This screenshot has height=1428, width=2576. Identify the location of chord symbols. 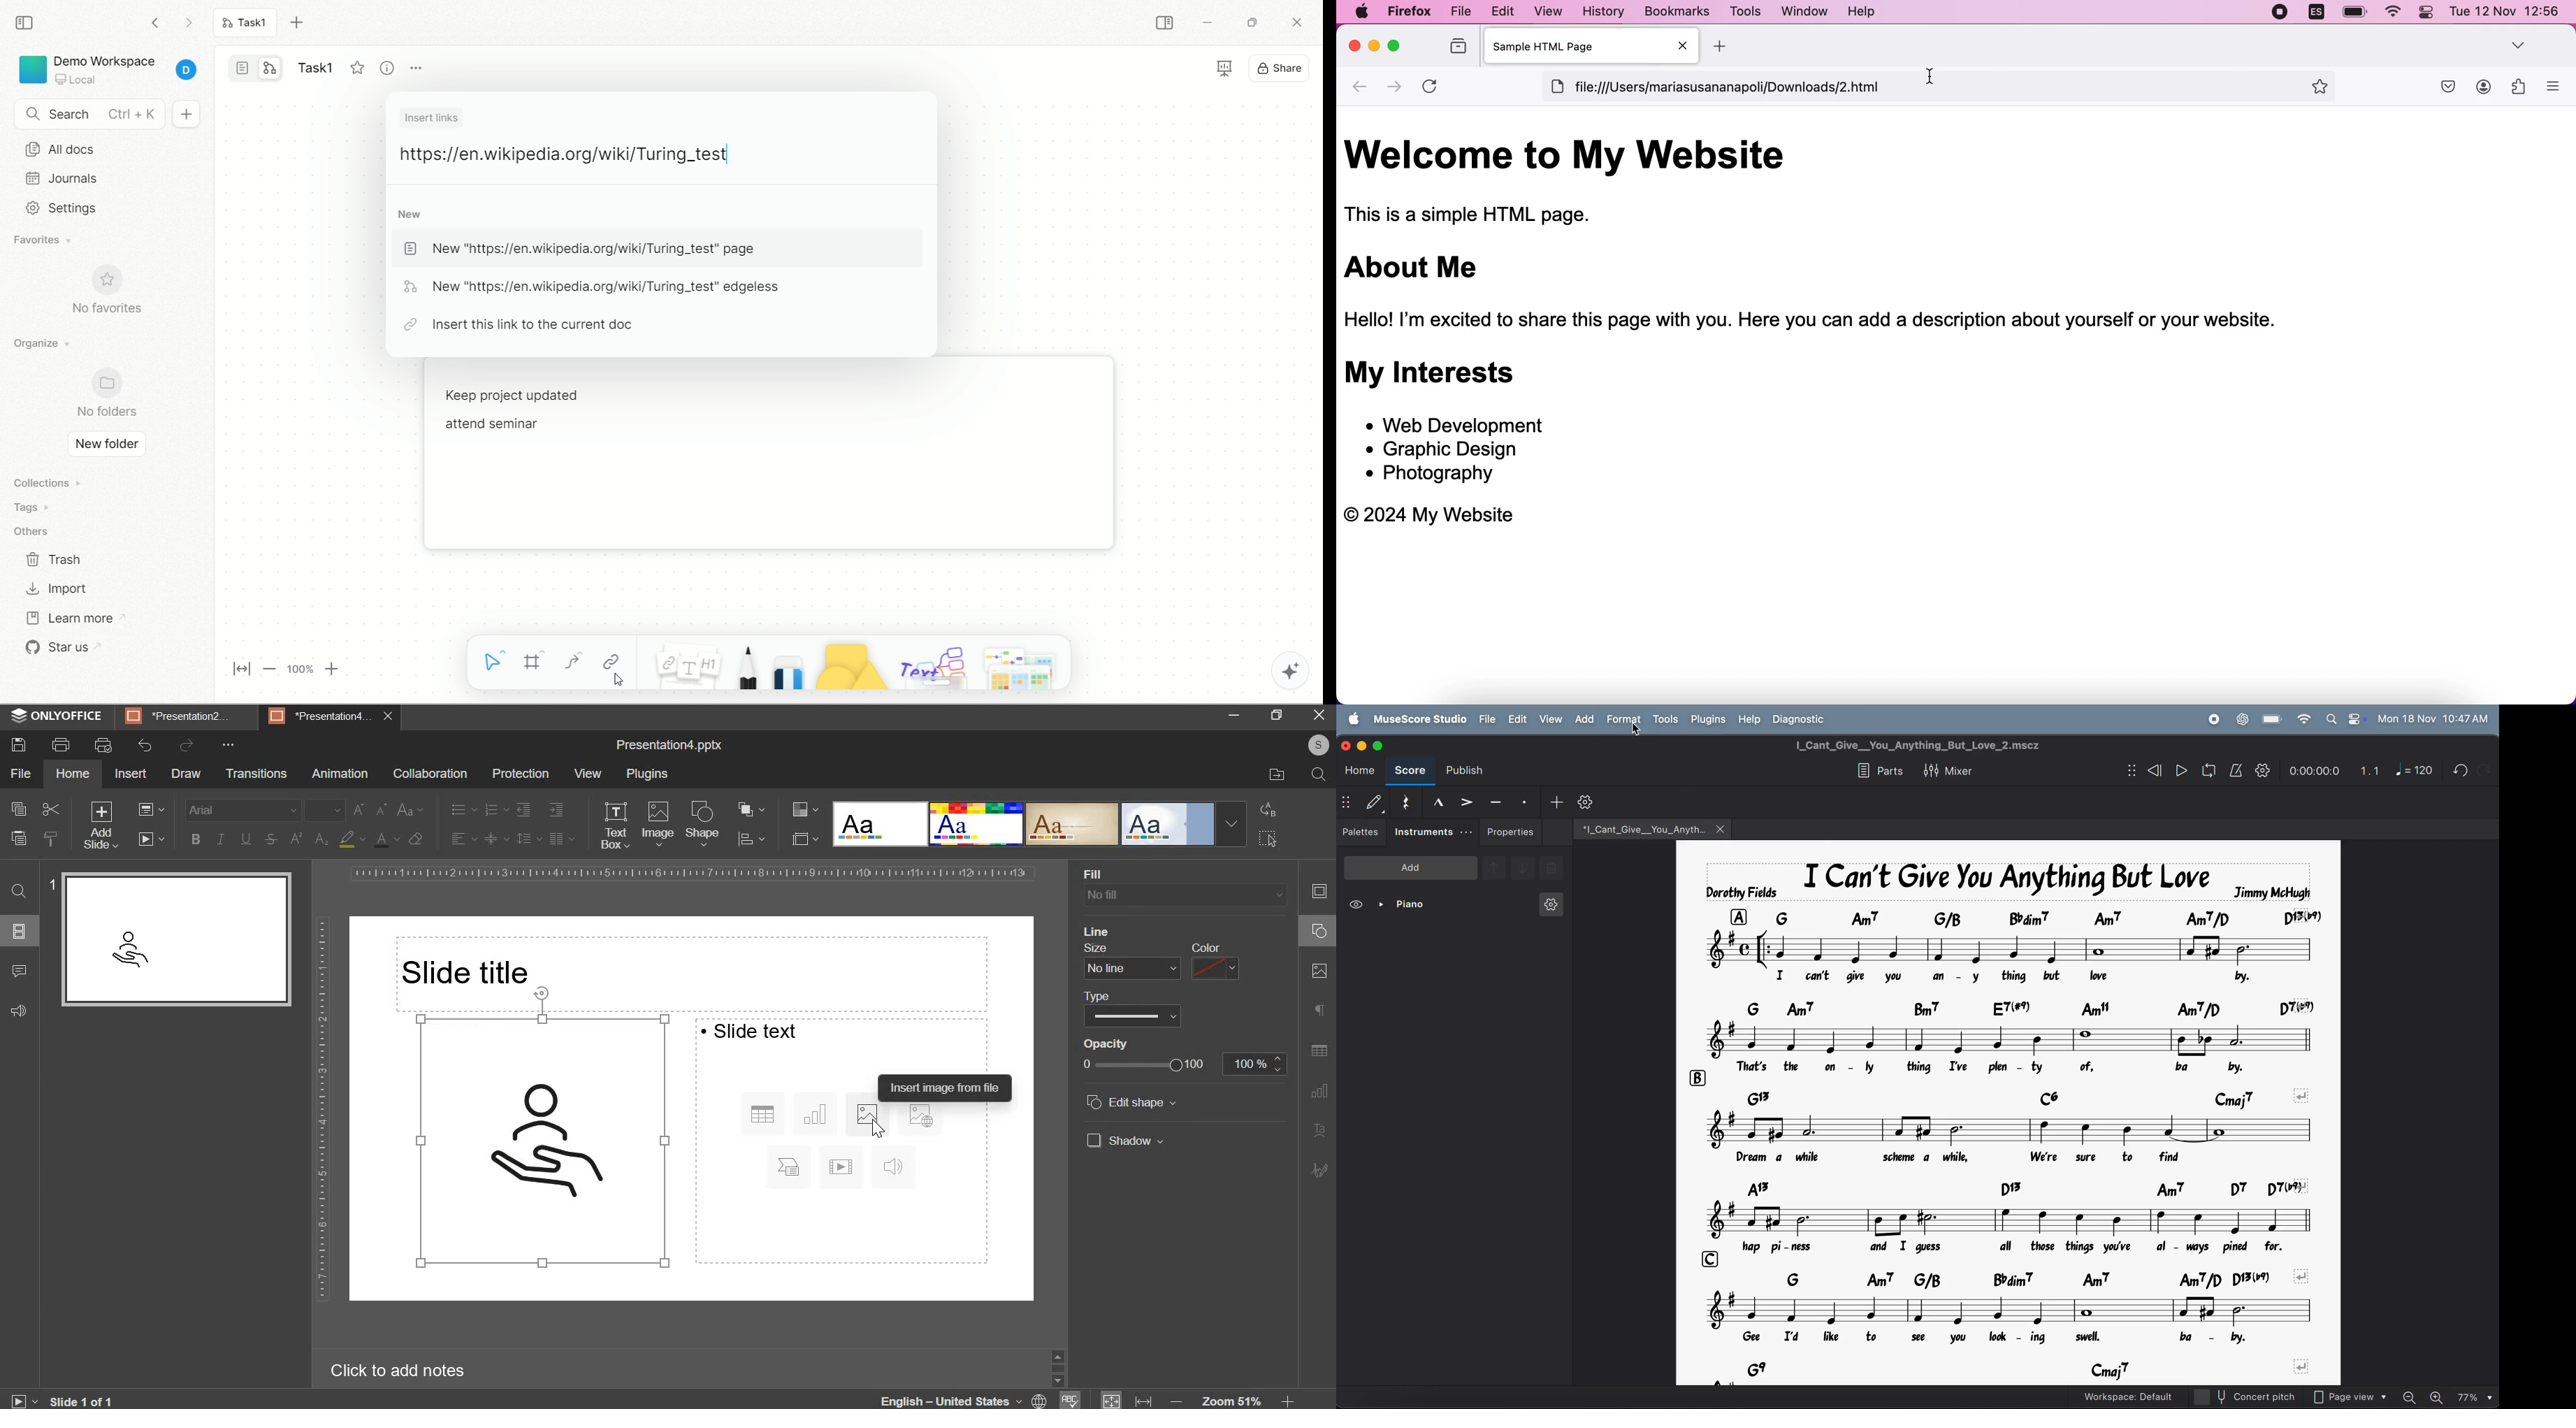
(2026, 1008).